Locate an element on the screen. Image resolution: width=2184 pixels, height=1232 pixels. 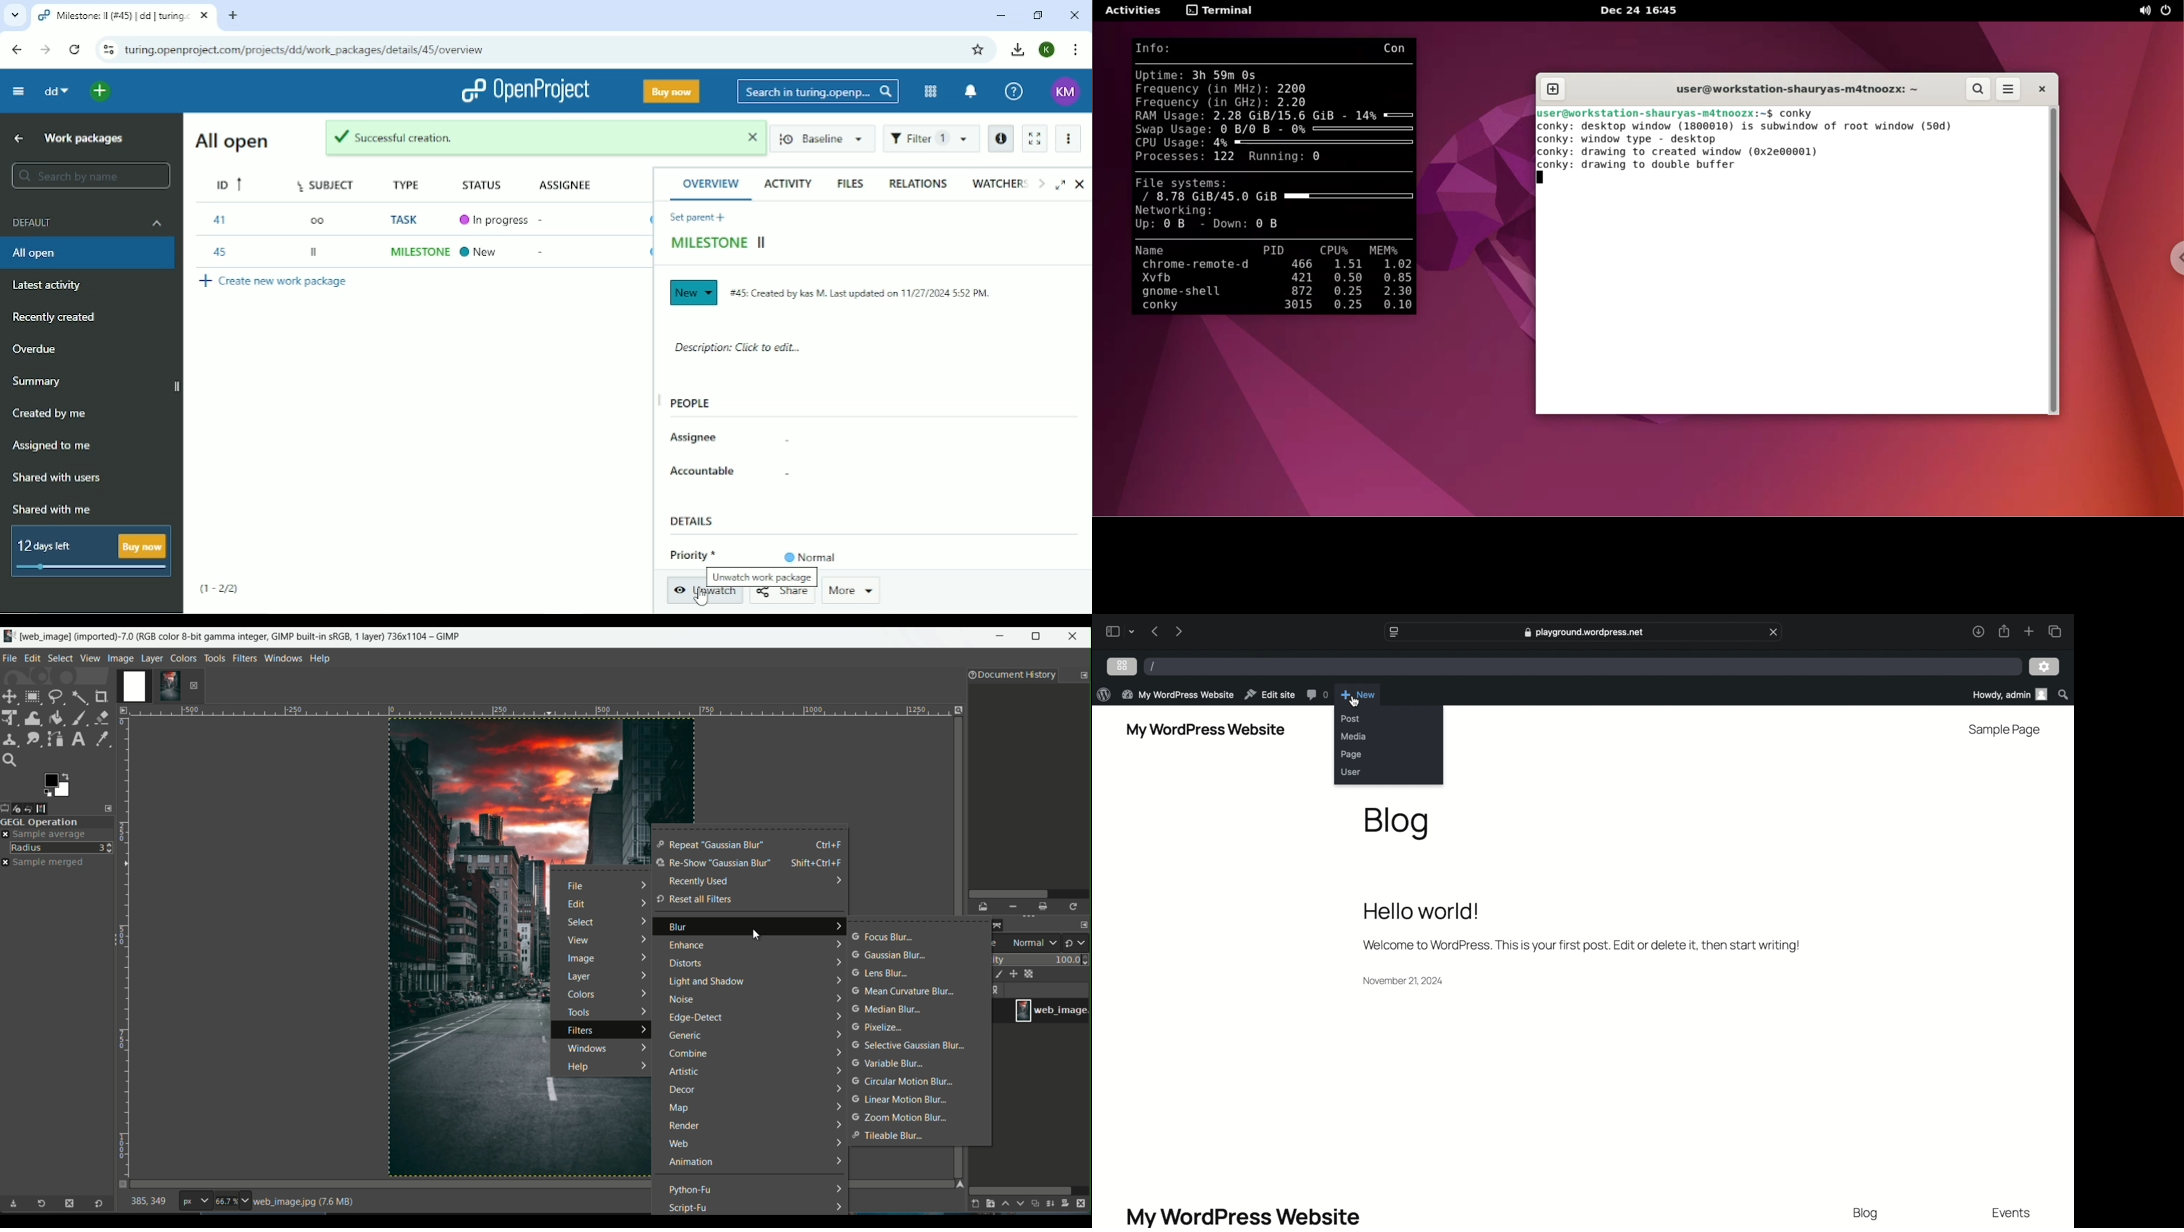
recreate preview is located at coordinates (1075, 906).